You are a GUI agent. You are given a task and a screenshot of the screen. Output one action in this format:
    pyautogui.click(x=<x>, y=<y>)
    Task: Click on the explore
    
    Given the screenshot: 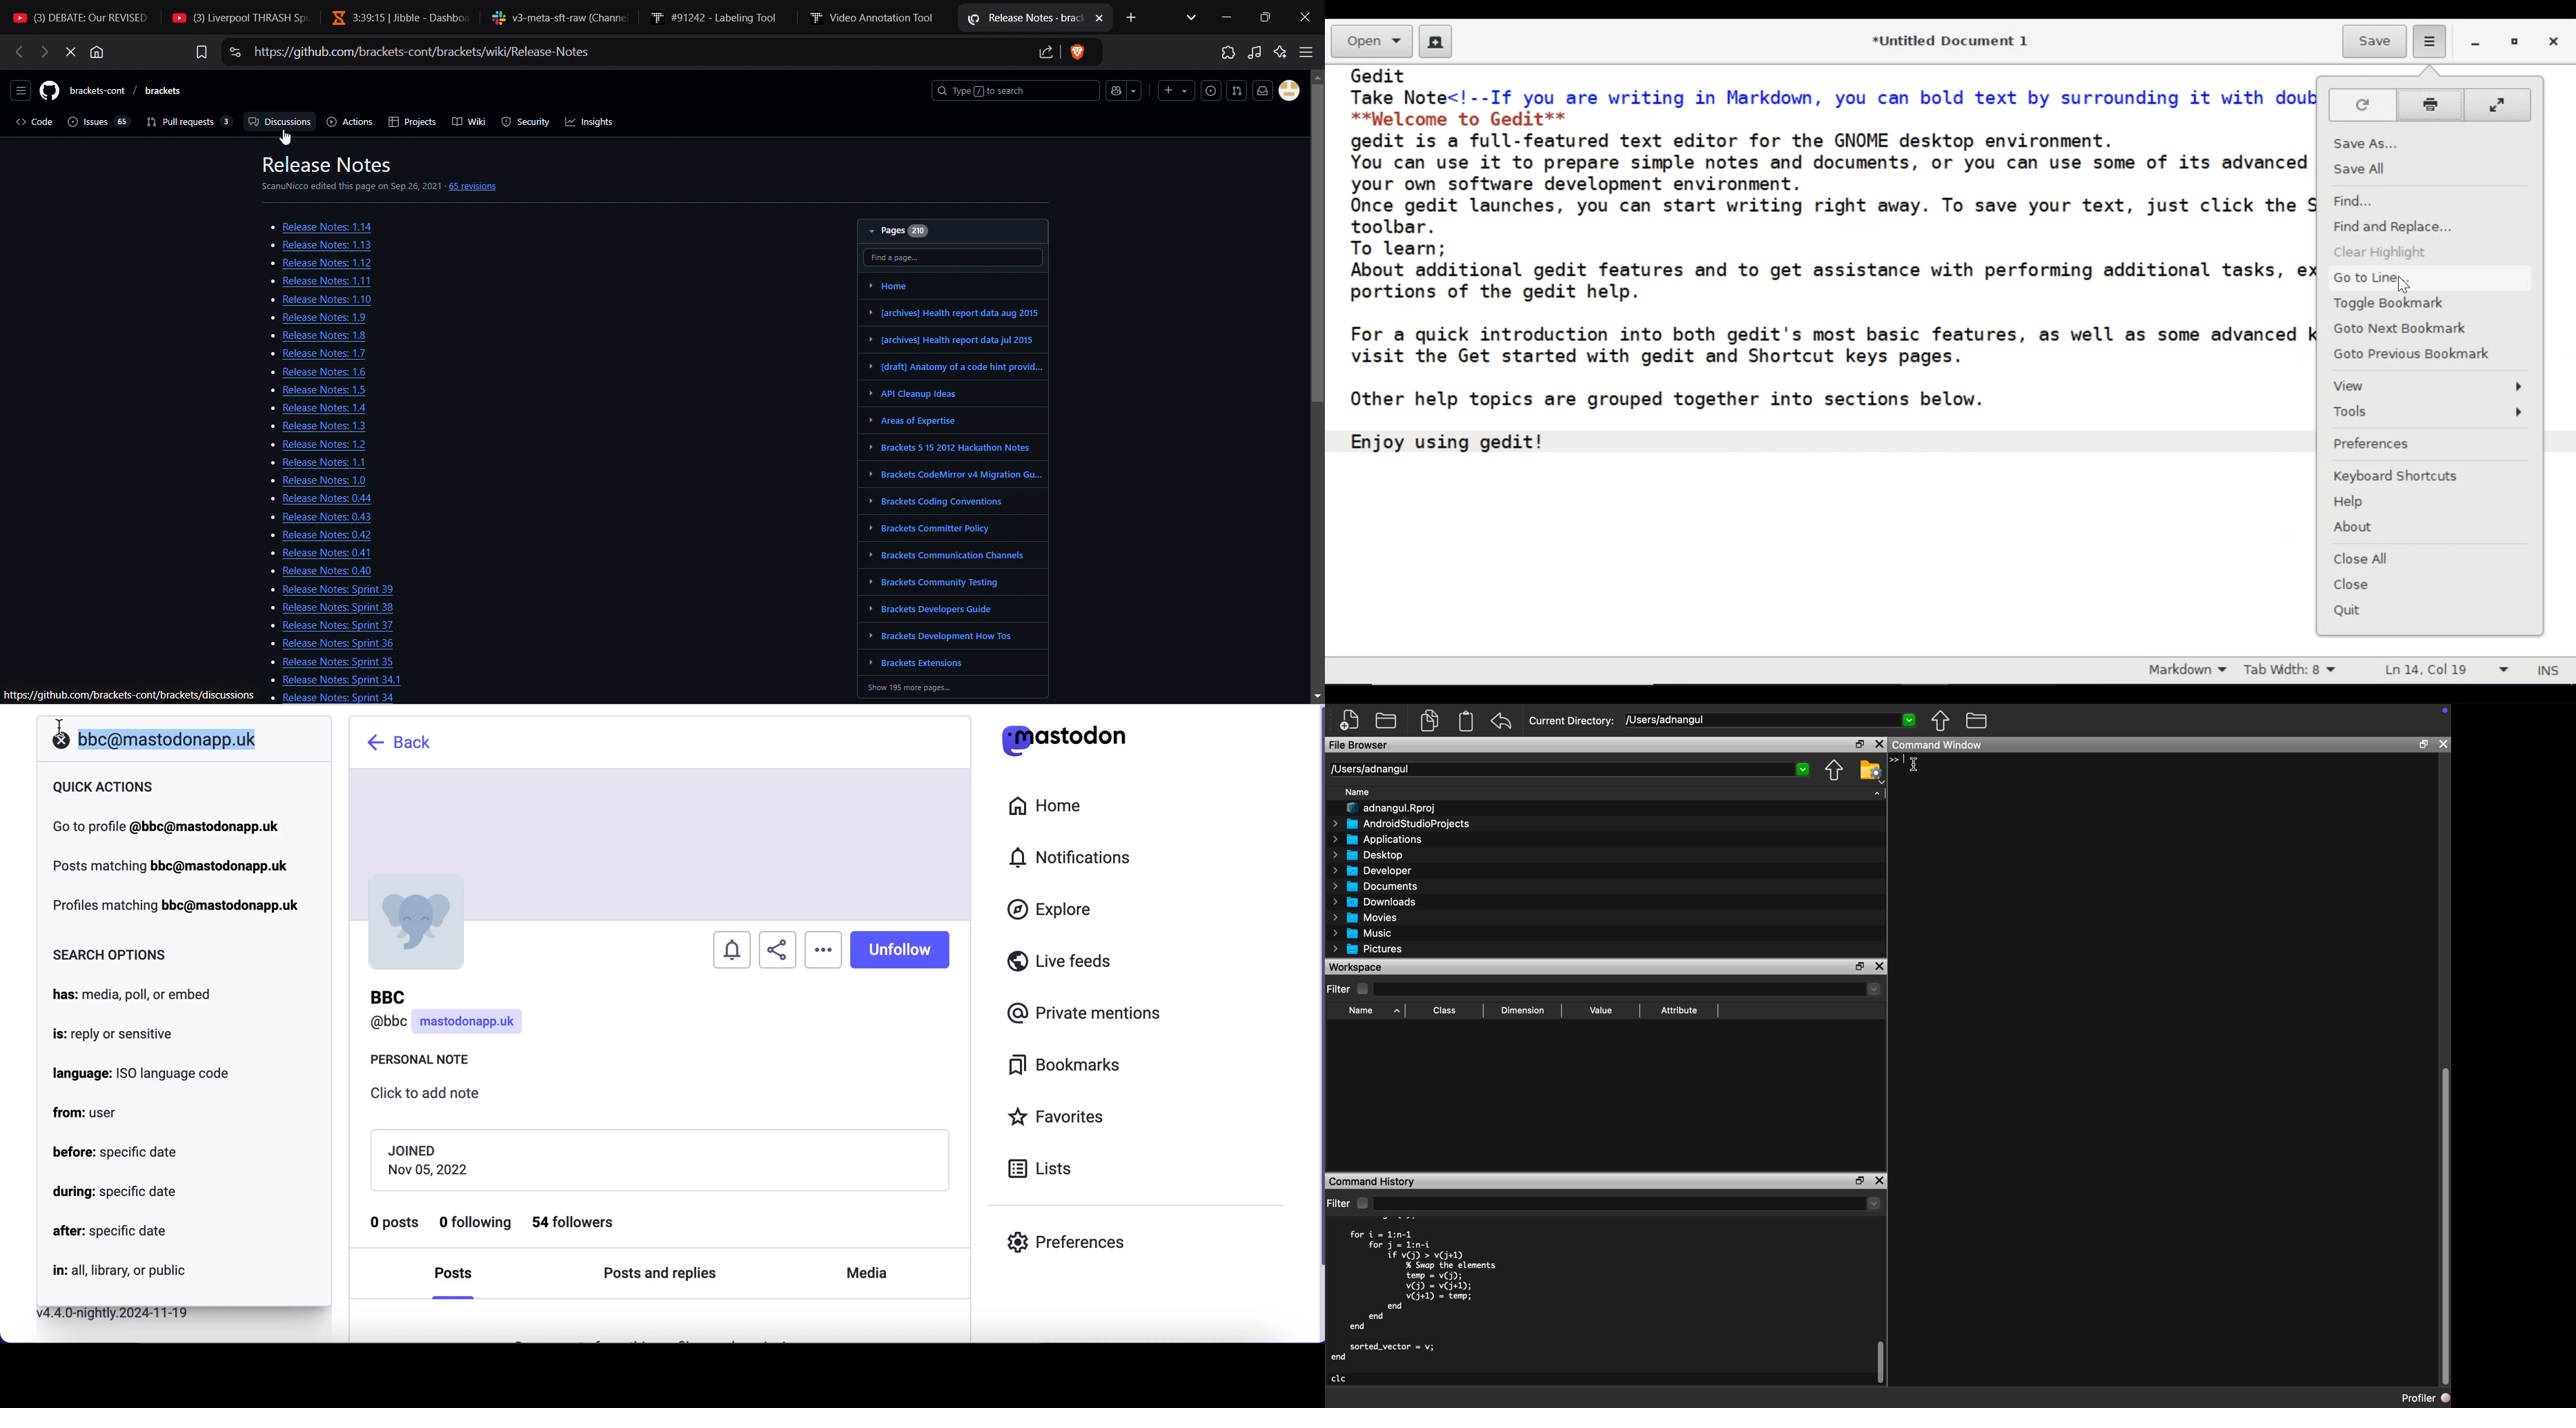 What is the action you would take?
    pyautogui.click(x=1059, y=911)
    